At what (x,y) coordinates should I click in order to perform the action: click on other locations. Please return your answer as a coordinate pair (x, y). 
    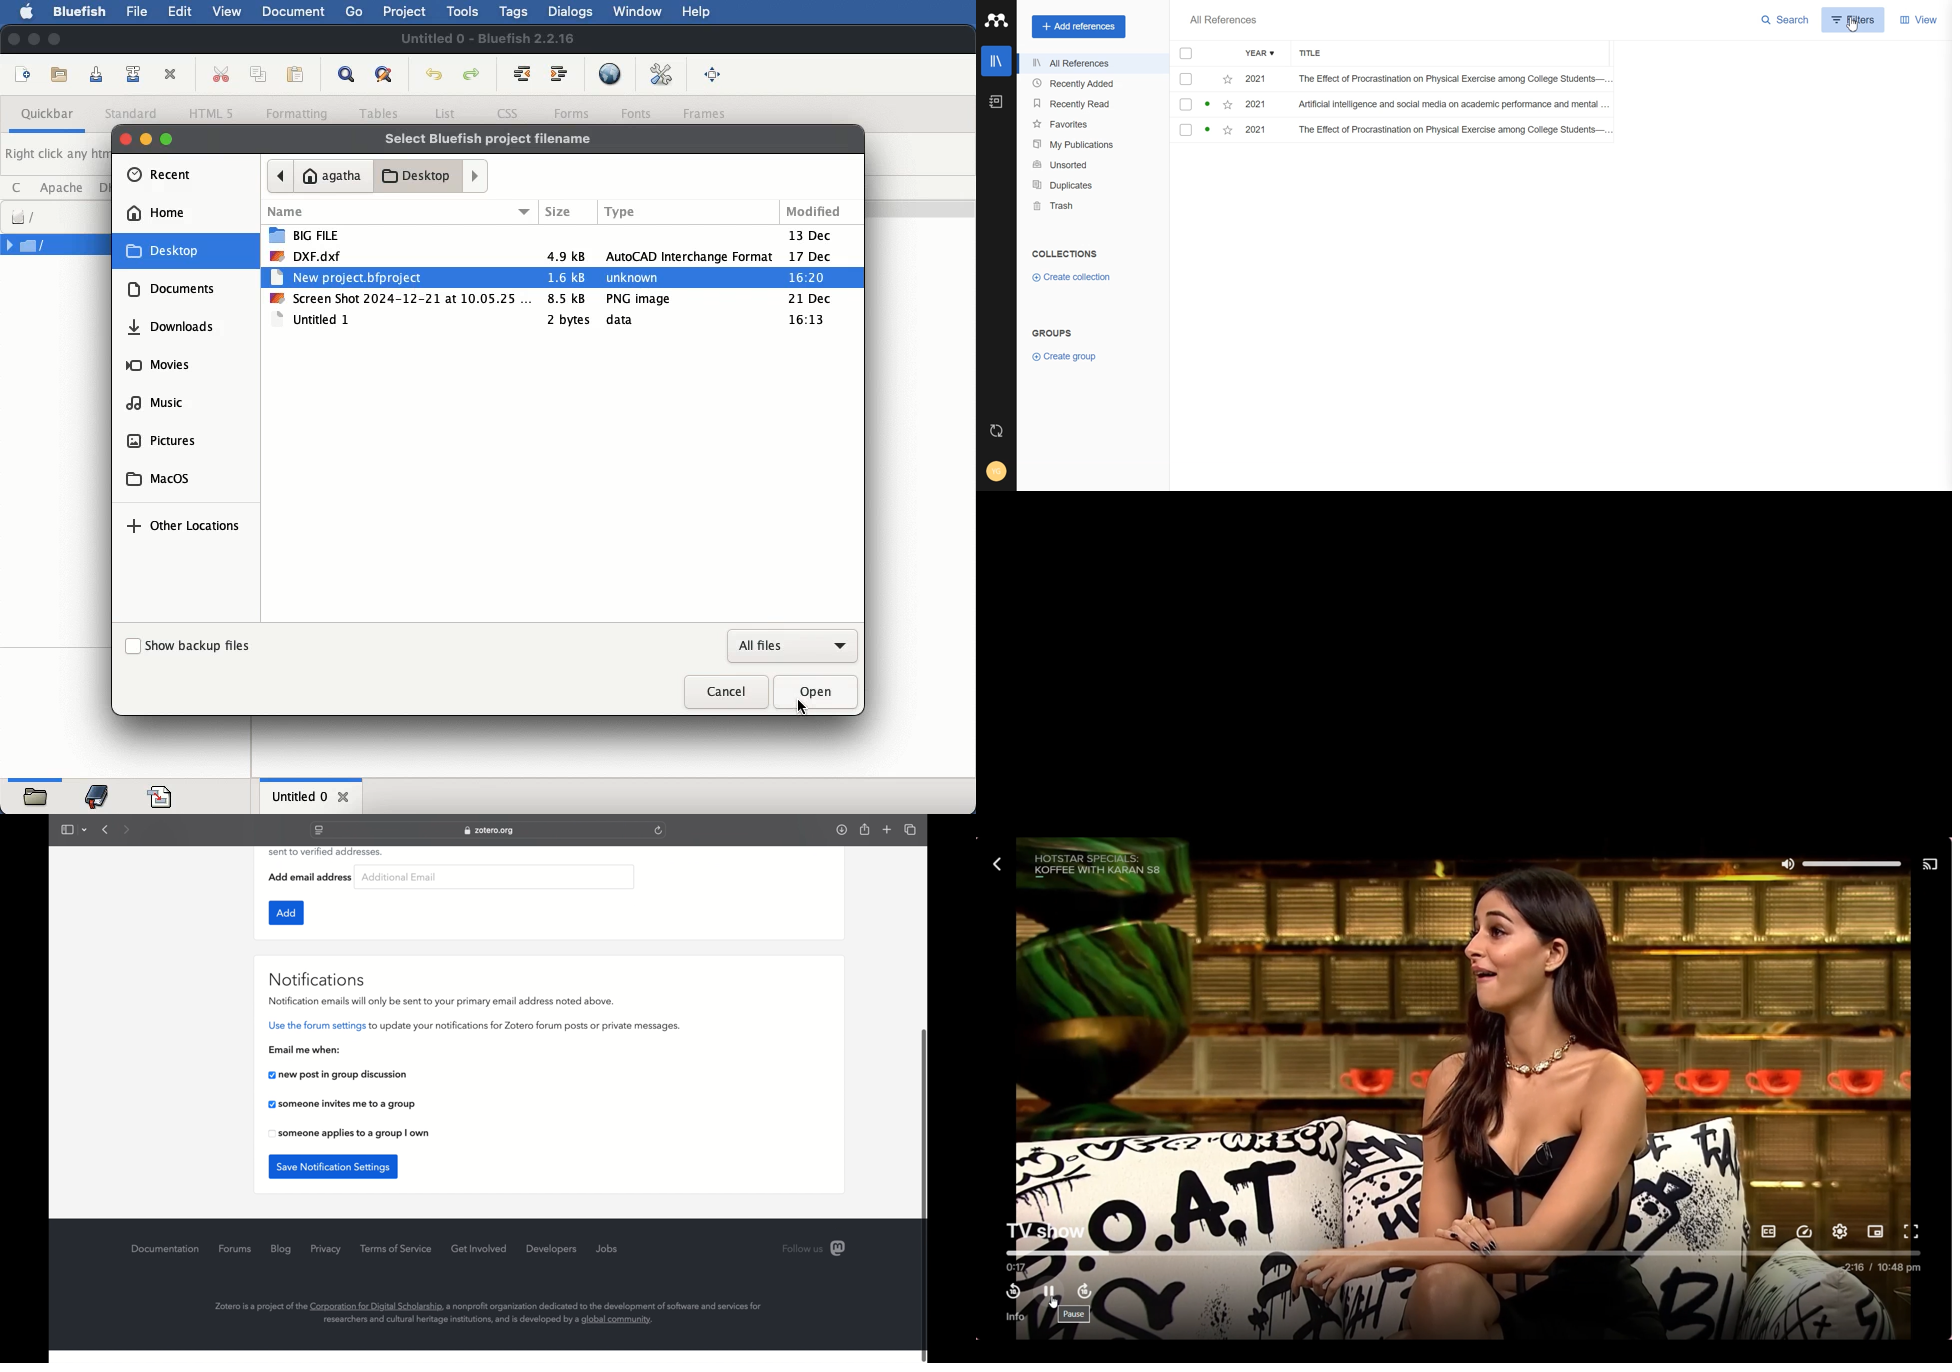
    Looking at the image, I should click on (185, 527).